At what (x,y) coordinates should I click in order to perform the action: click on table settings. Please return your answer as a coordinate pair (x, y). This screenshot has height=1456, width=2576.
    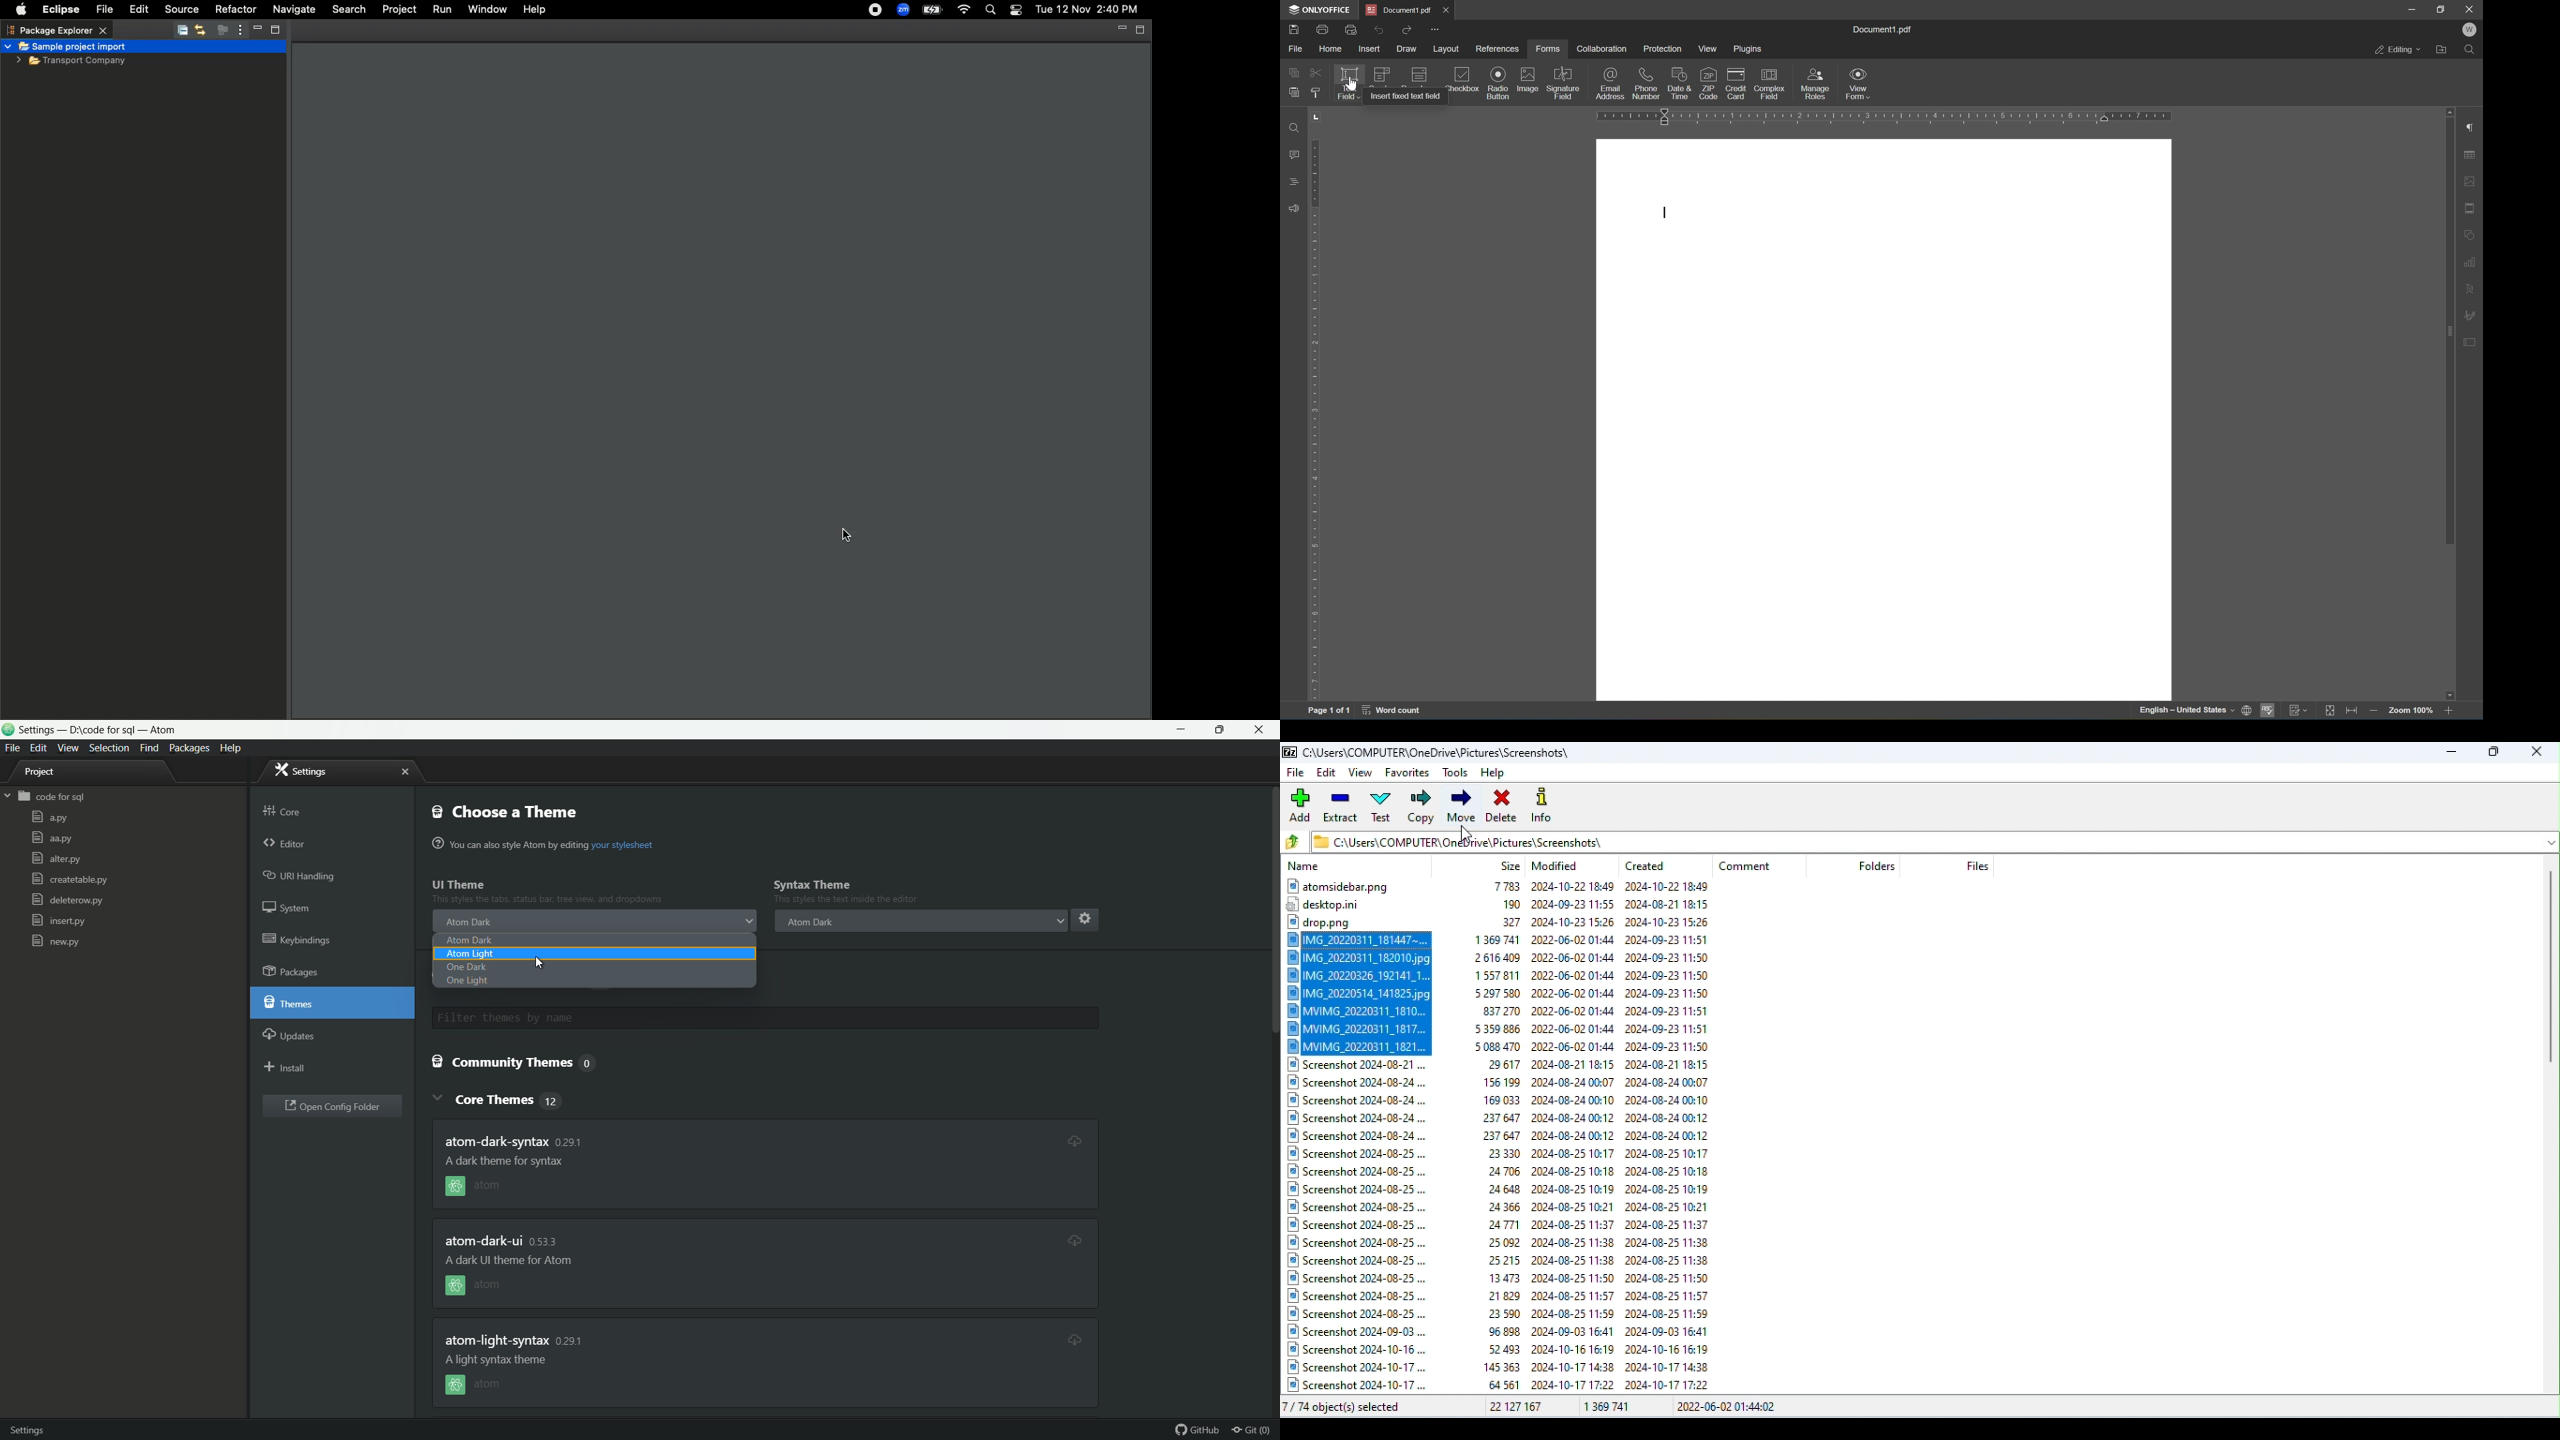
    Looking at the image, I should click on (2471, 155).